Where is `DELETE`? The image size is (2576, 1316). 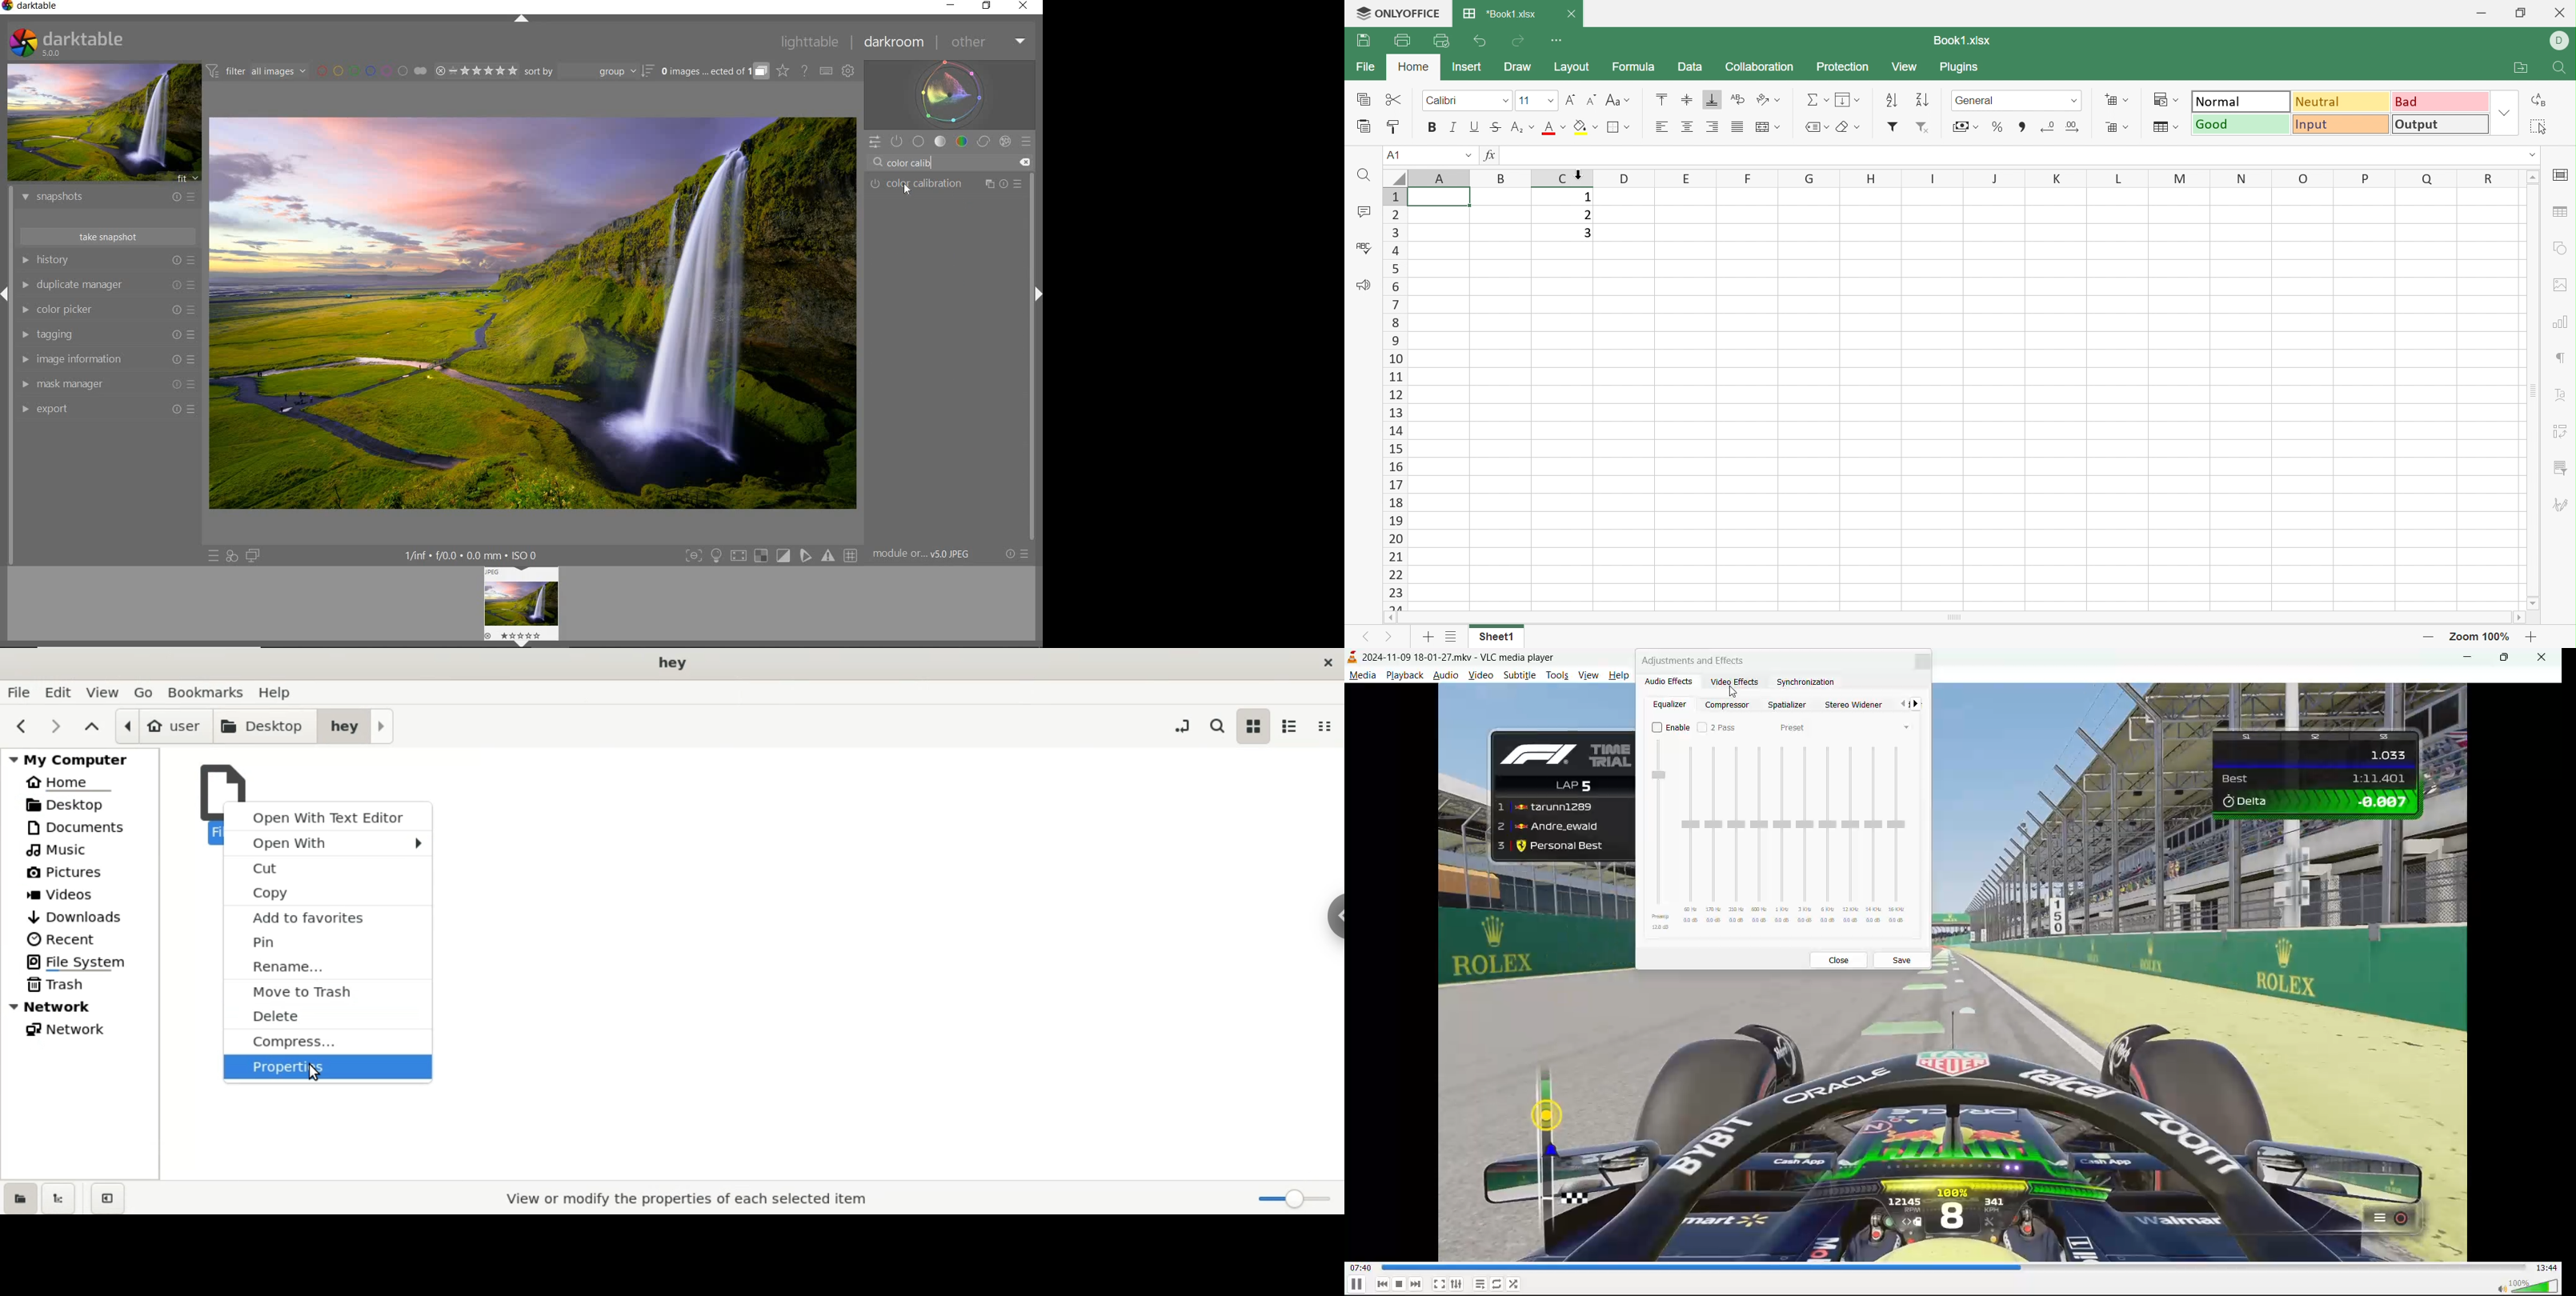 DELETE is located at coordinates (1024, 163).